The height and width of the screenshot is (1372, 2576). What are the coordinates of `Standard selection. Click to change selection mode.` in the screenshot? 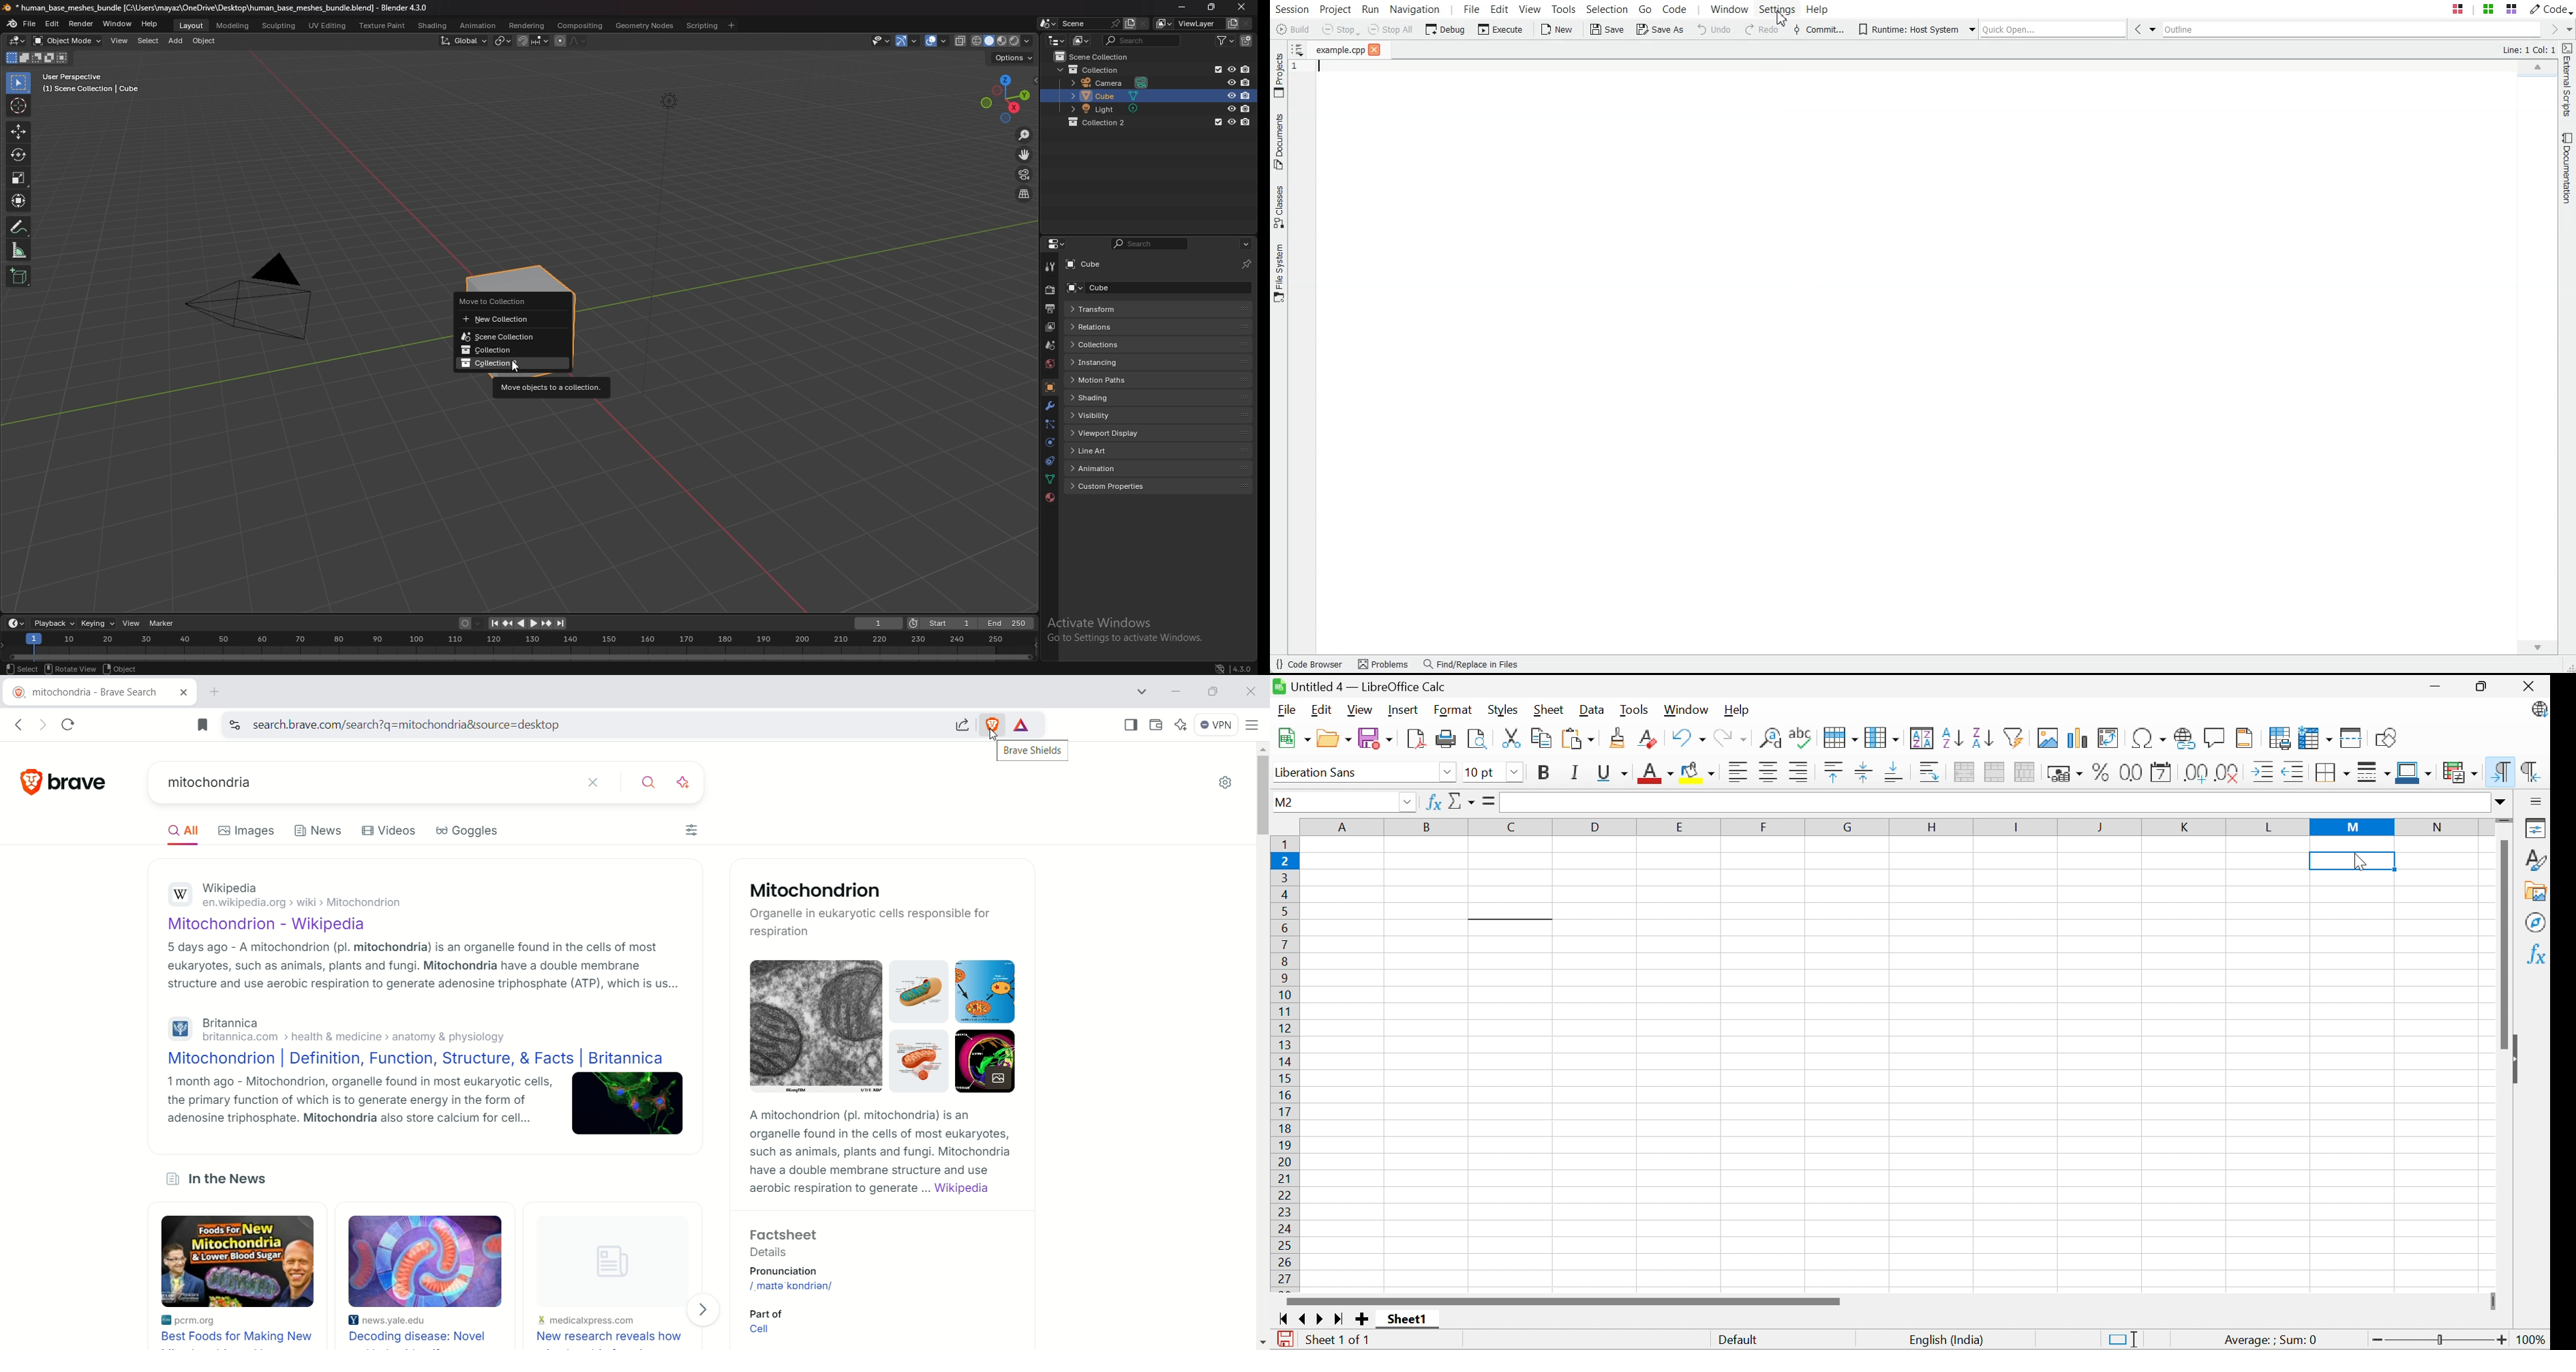 It's located at (2123, 1339).